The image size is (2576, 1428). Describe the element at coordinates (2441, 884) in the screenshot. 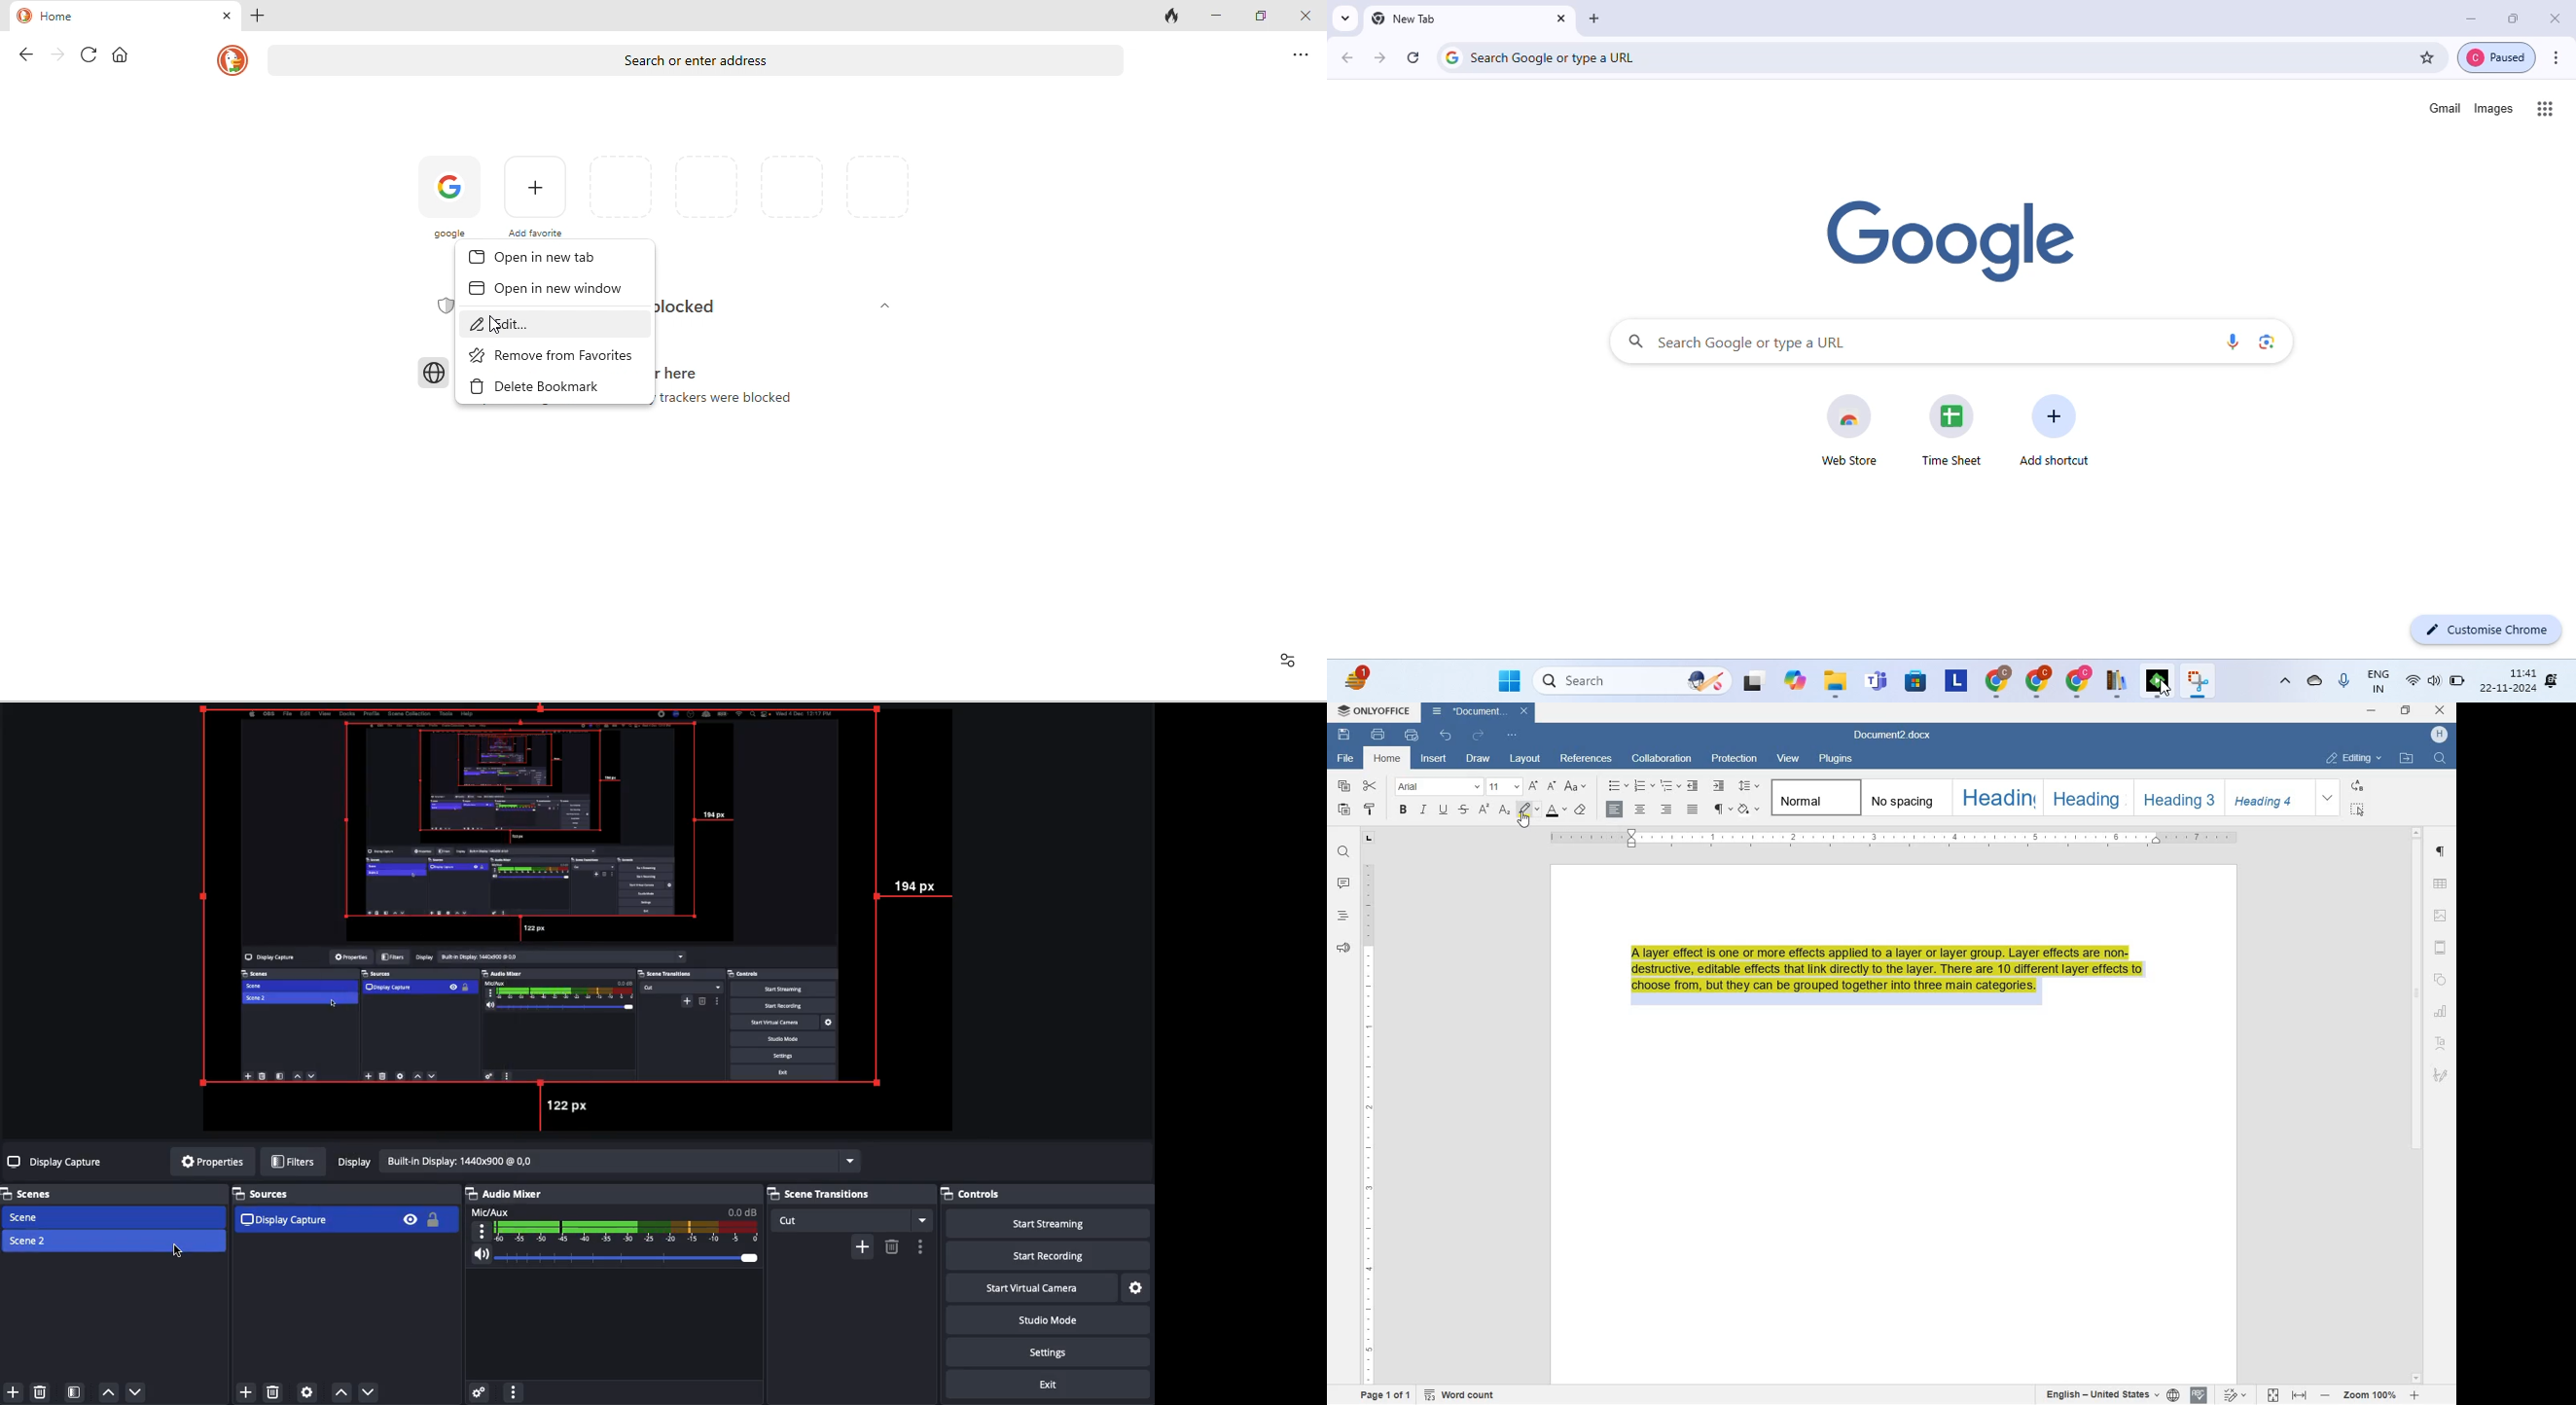

I see `table` at that location.